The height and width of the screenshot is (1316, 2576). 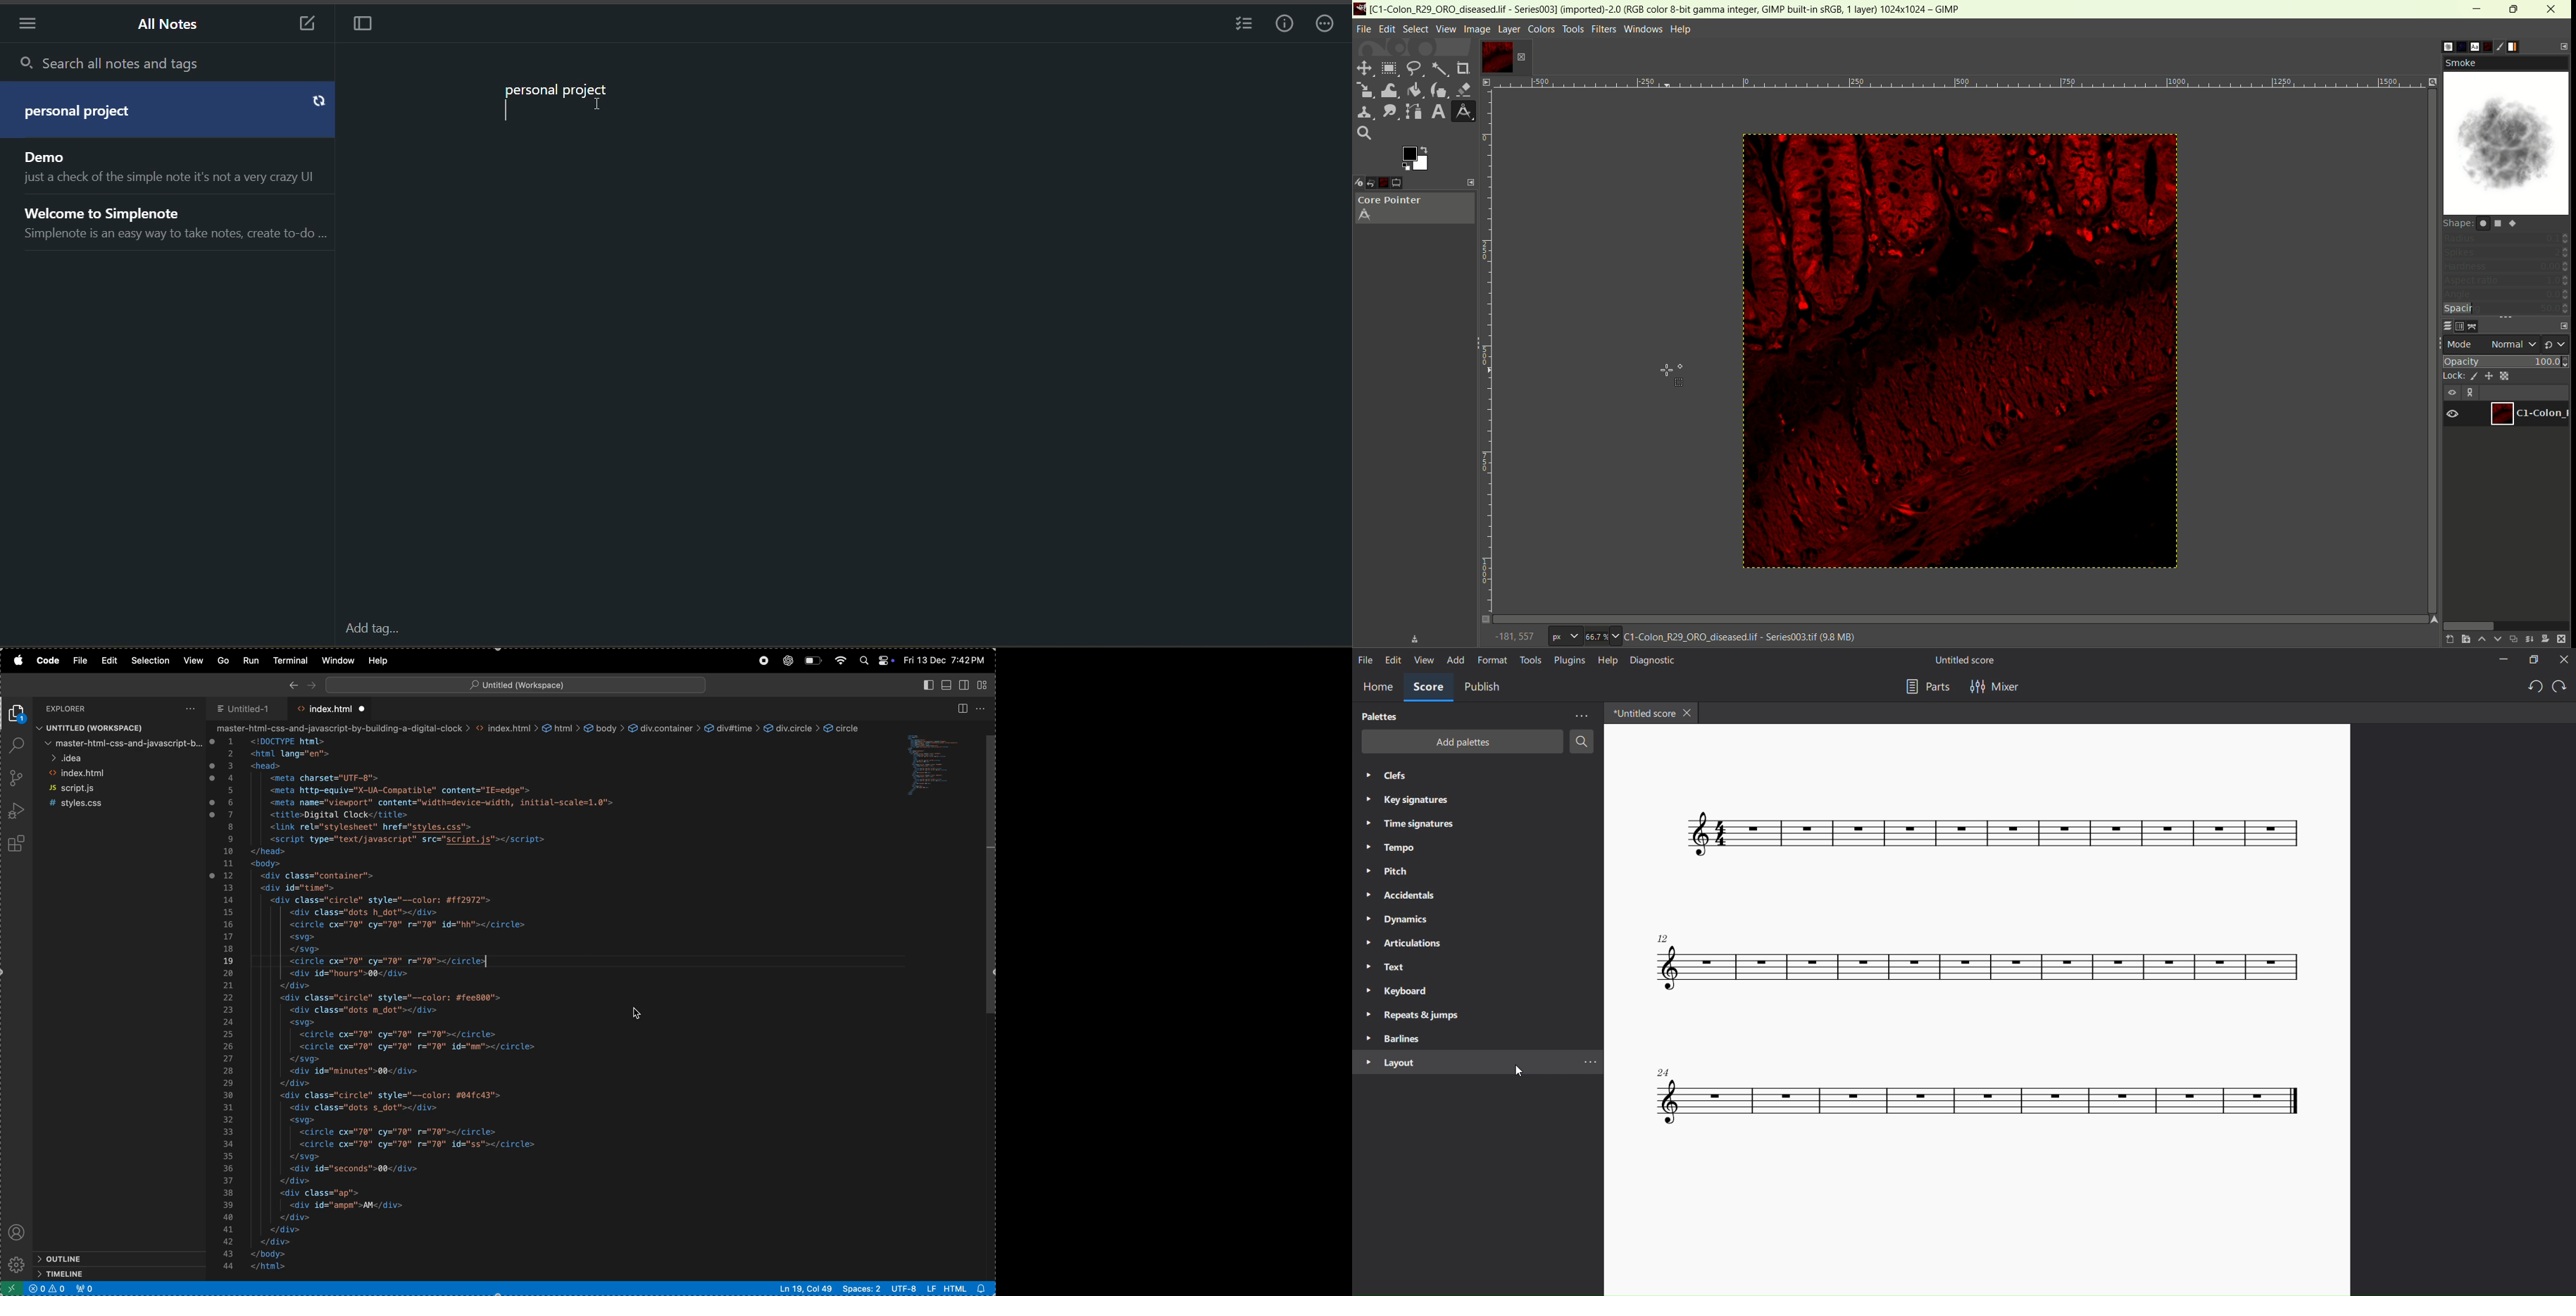 I want to click on Horizontal scroll bar, so click(x=1976, y=617).